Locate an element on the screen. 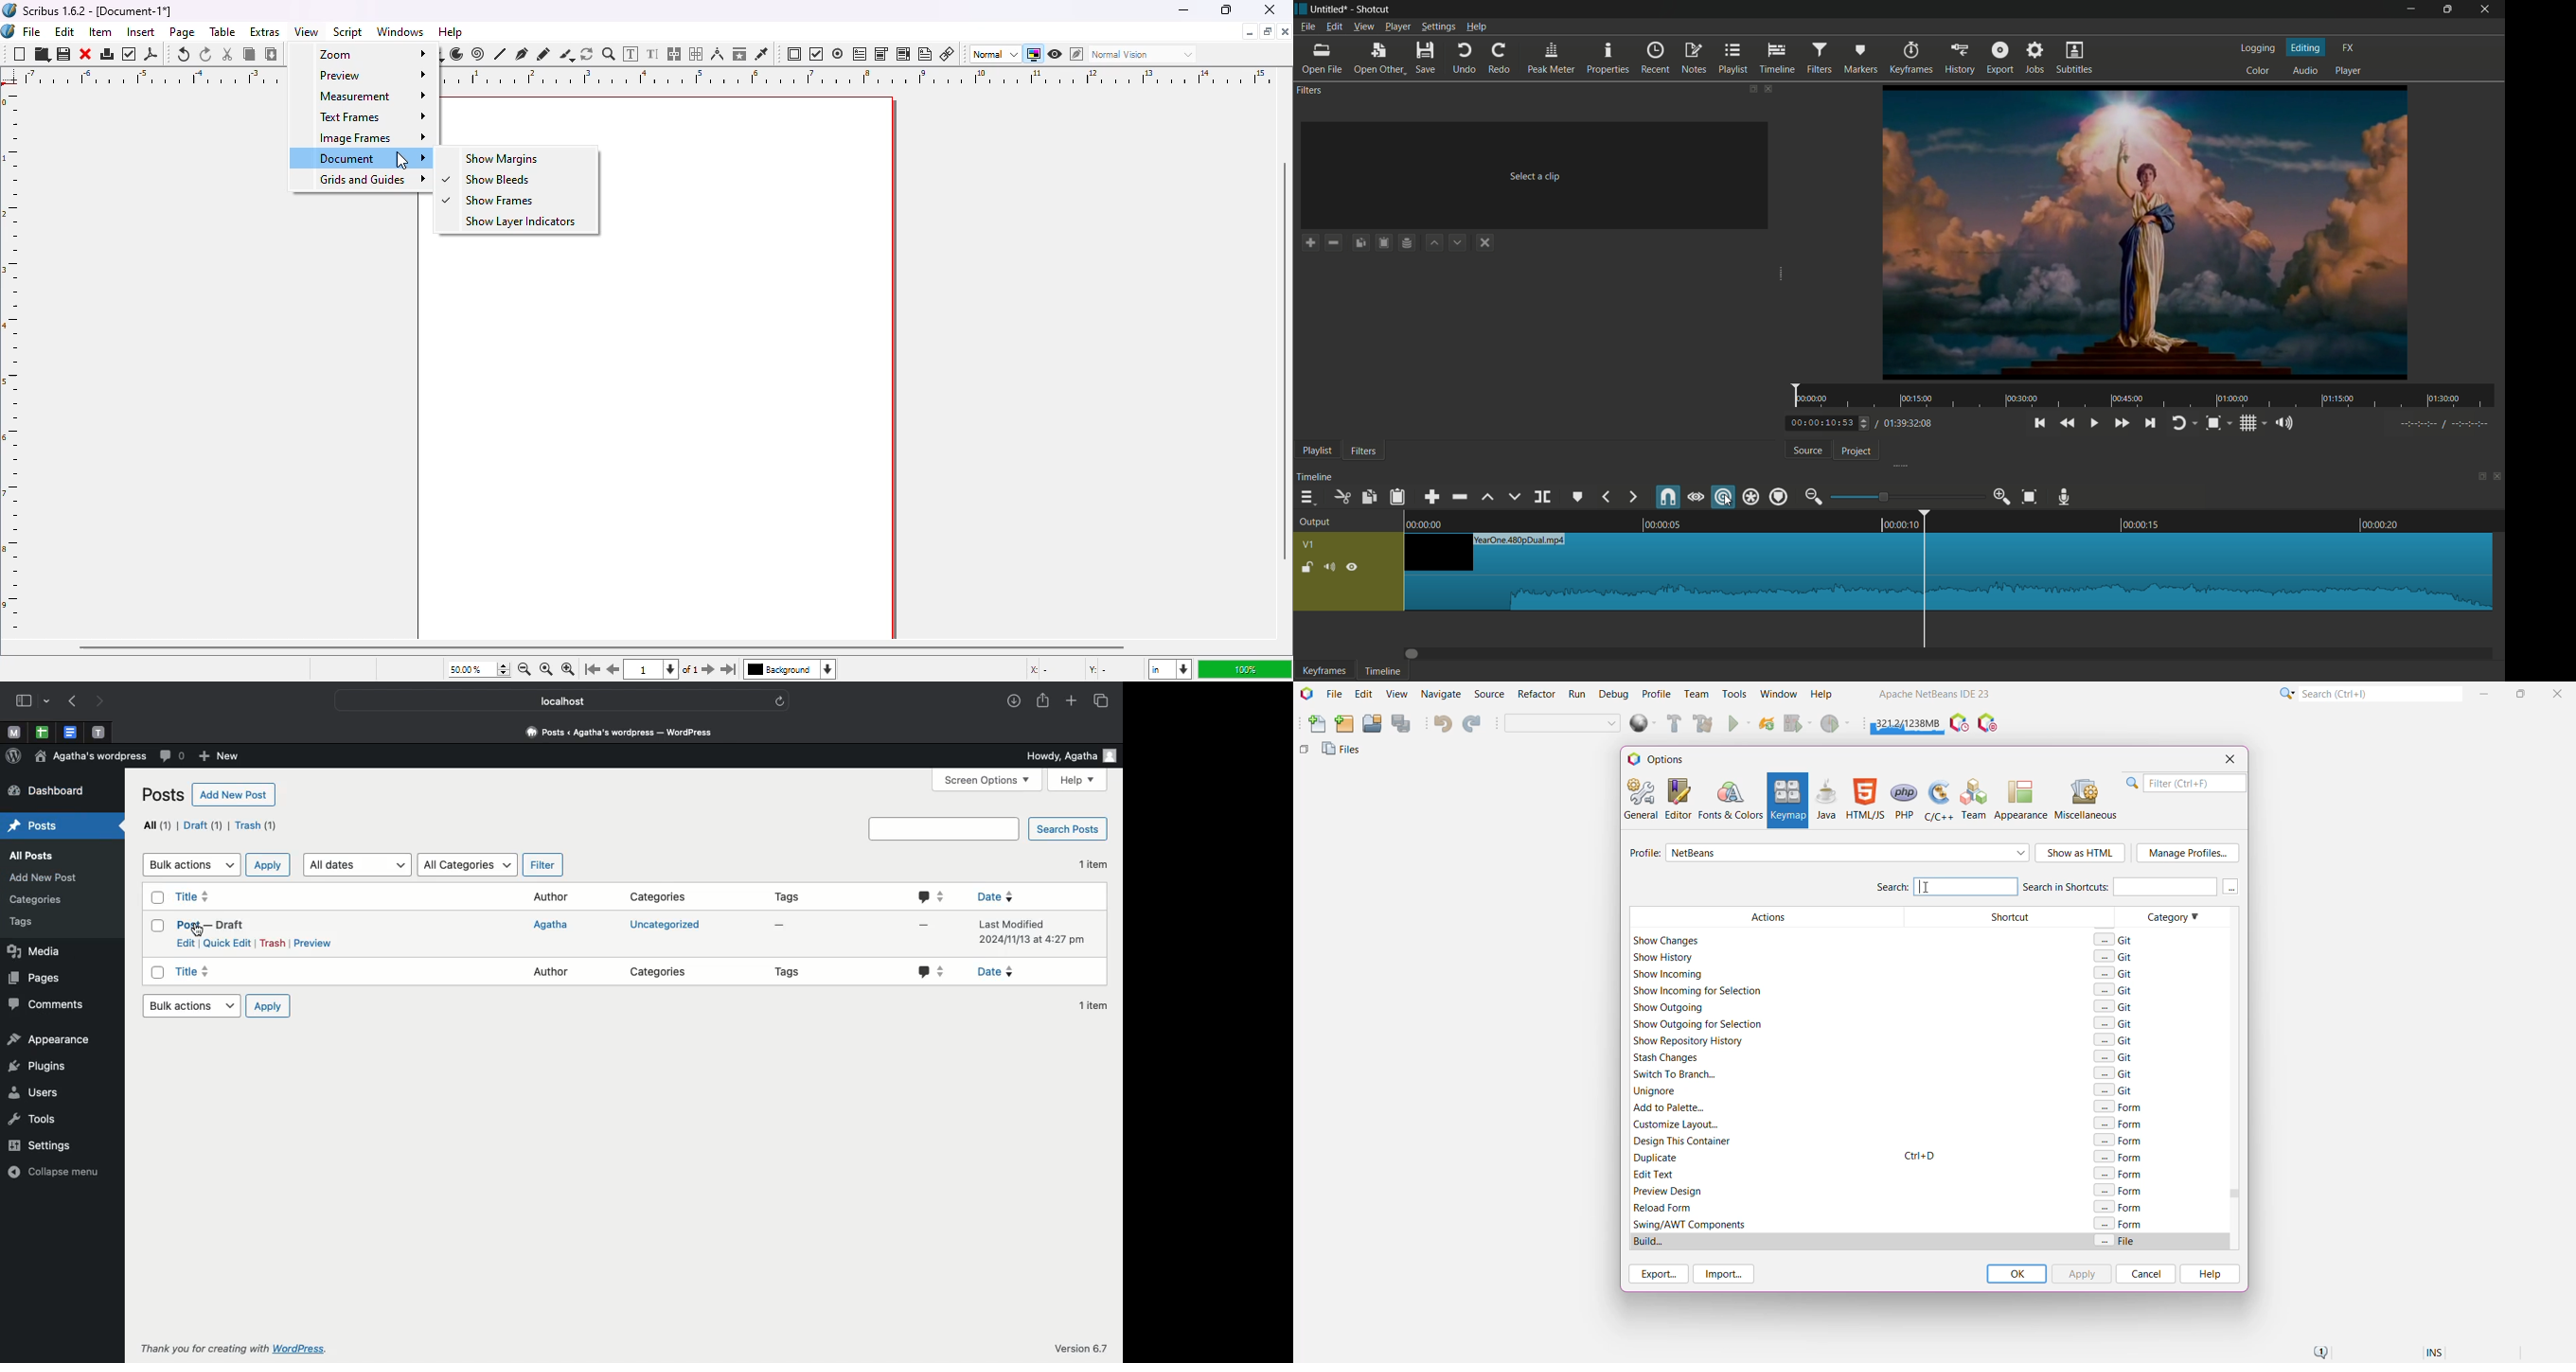  Thank you for creating with is located at coordinates (204, 1350).